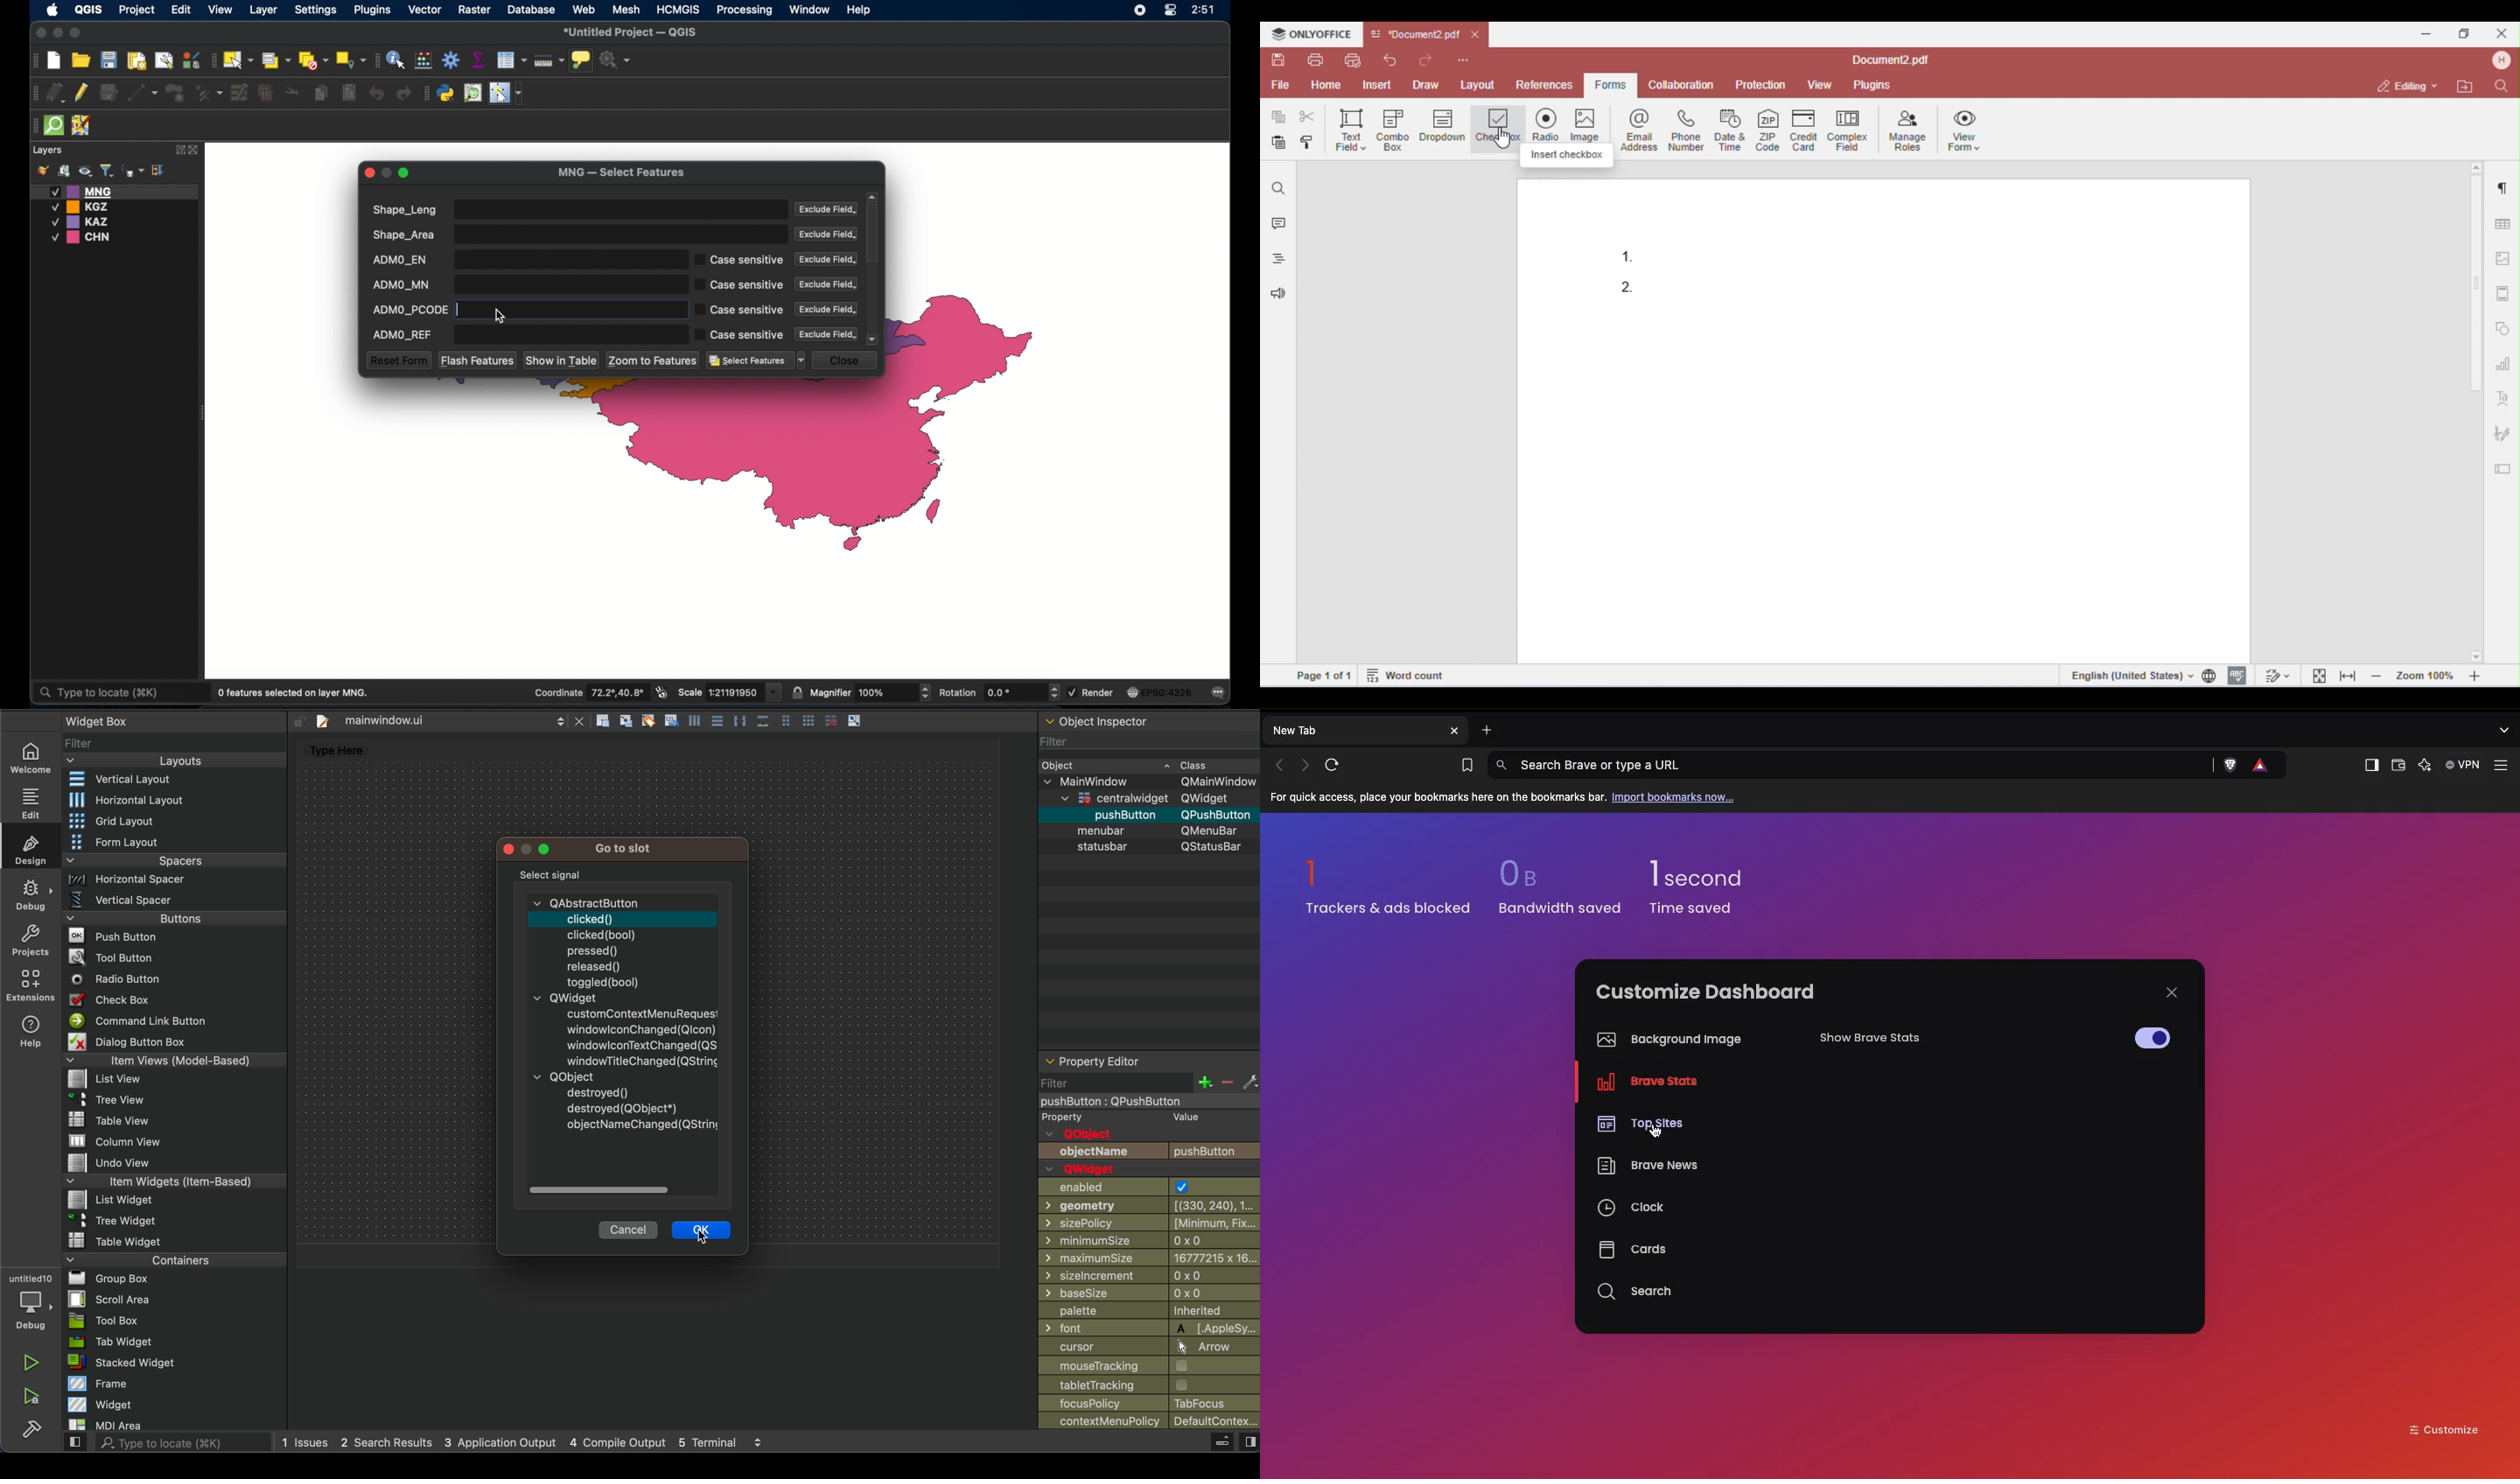 This screenshot has height=1484, width=2520. Describe the element at coordinates (1227, 1442) in the screenshot. I see `close sidebar` at that location.